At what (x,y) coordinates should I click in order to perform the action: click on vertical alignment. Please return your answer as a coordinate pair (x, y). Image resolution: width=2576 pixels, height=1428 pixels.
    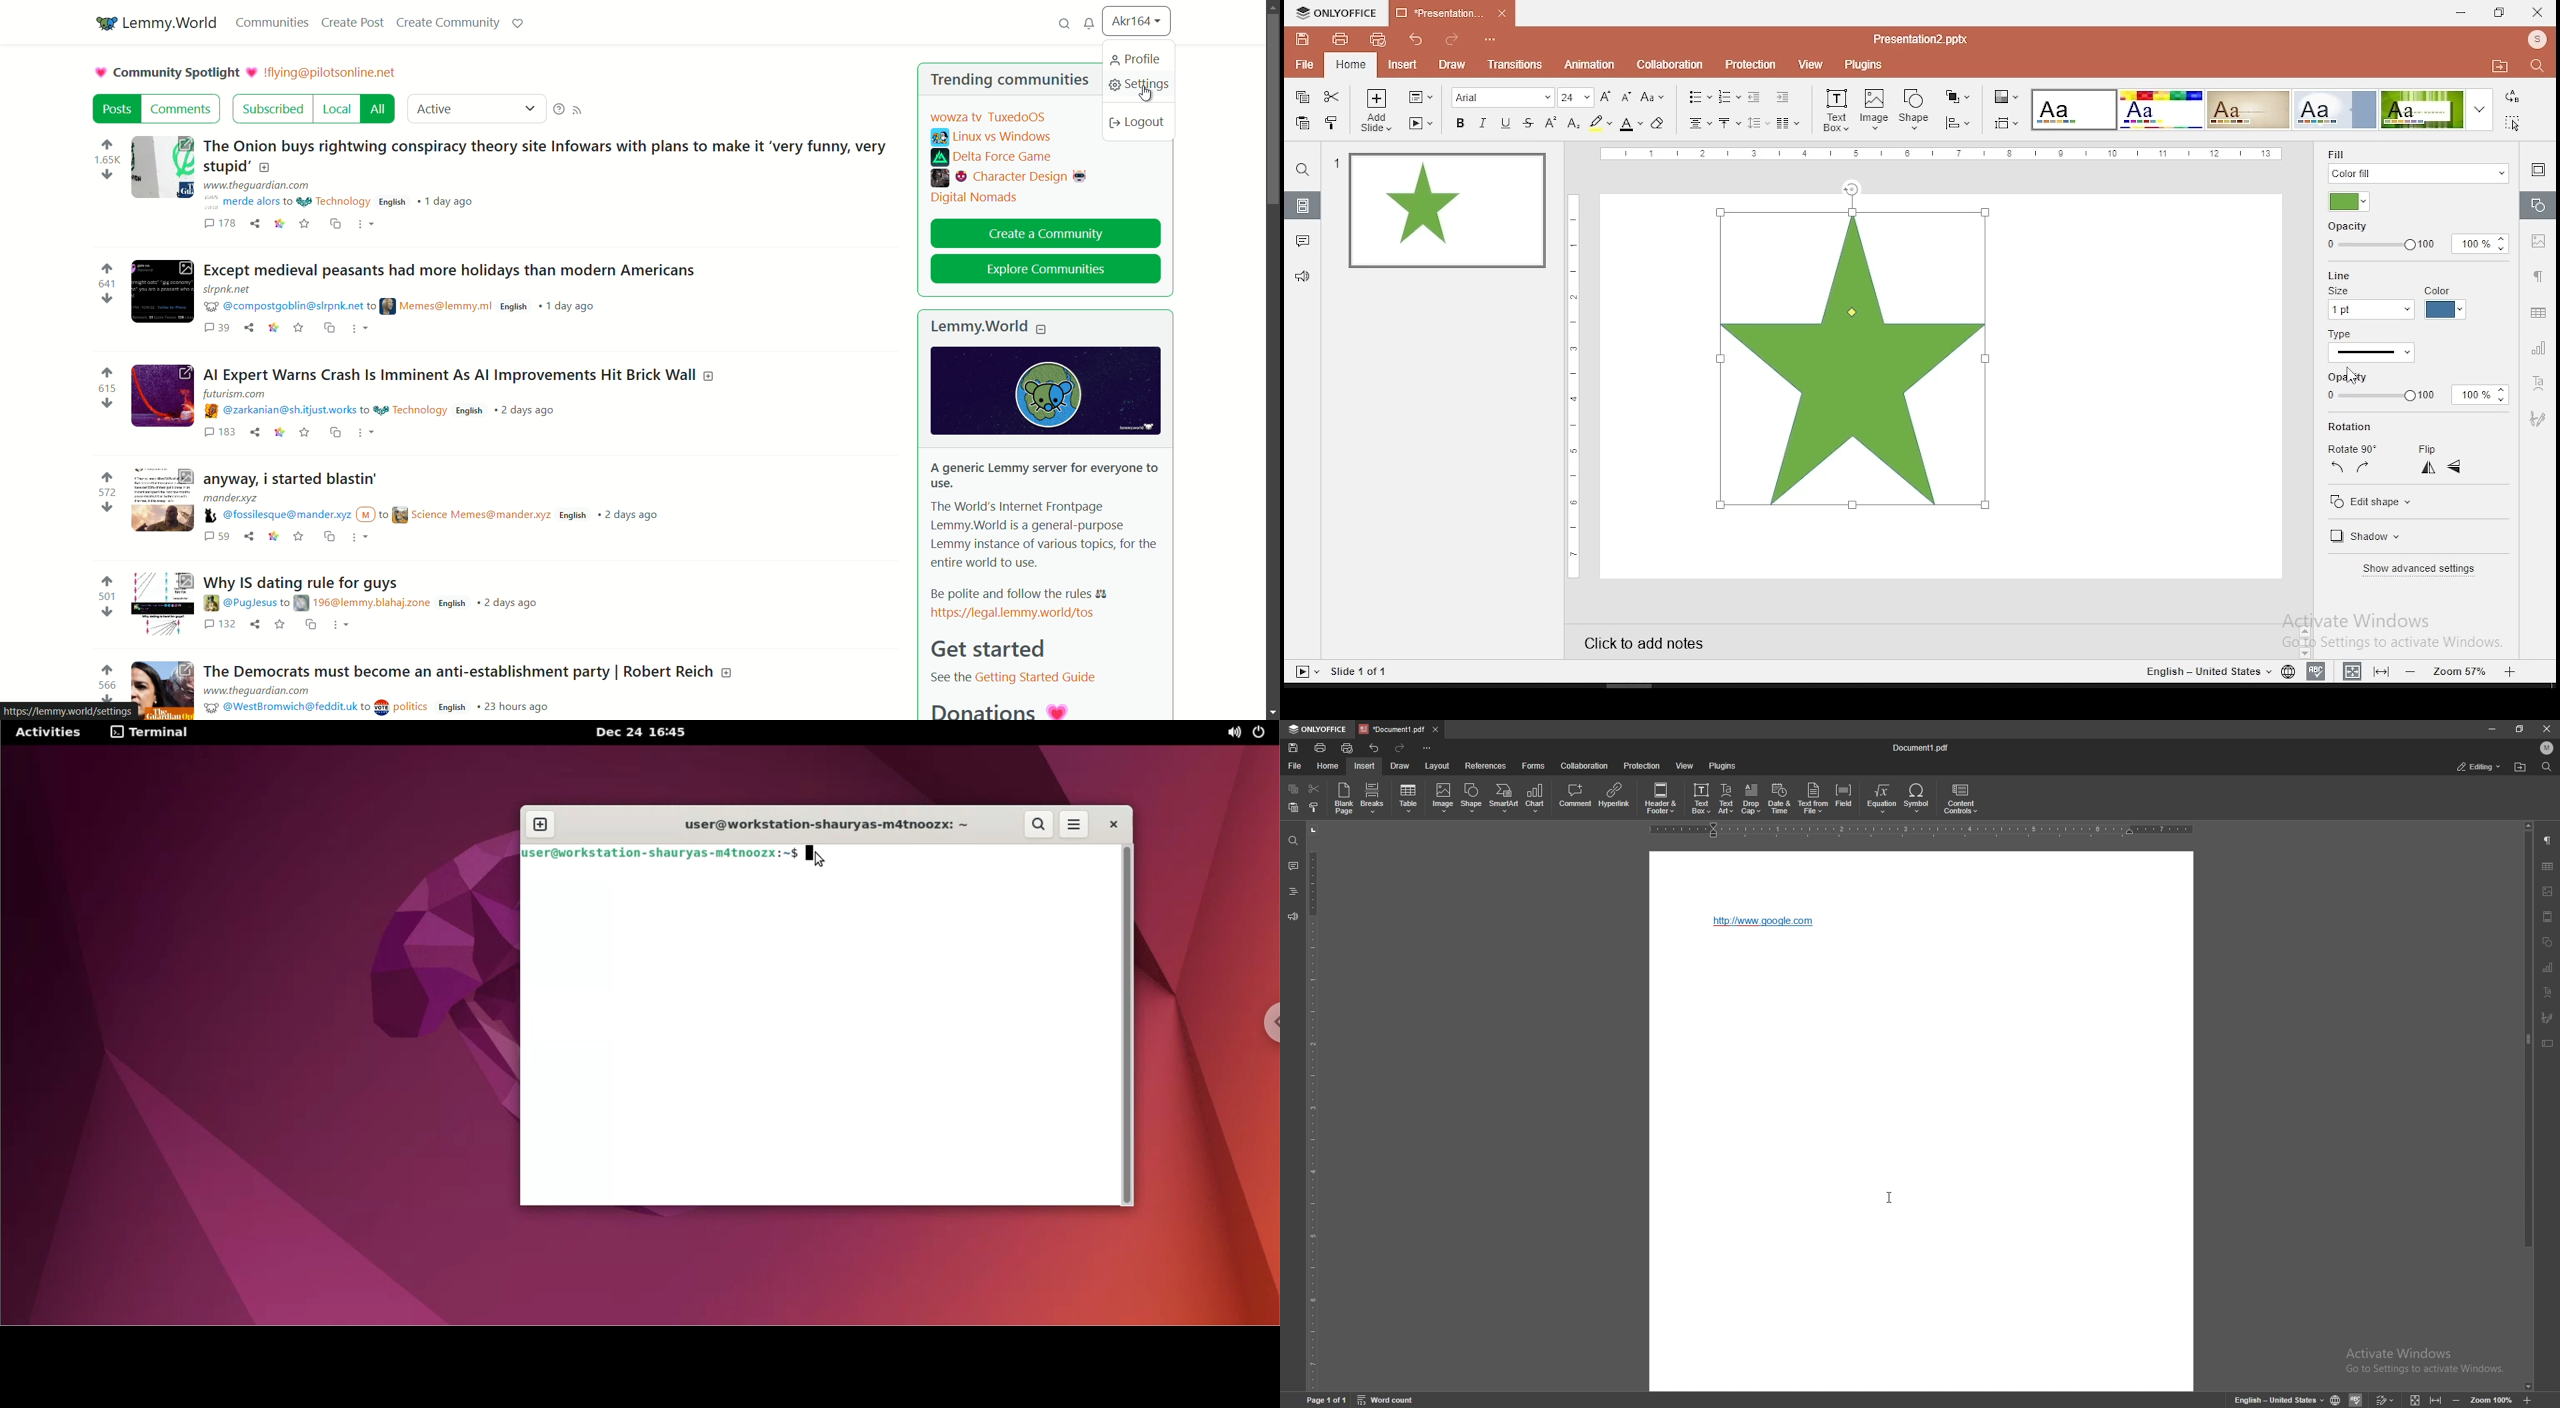
    Looking at the image, I should click on (1728, 124).